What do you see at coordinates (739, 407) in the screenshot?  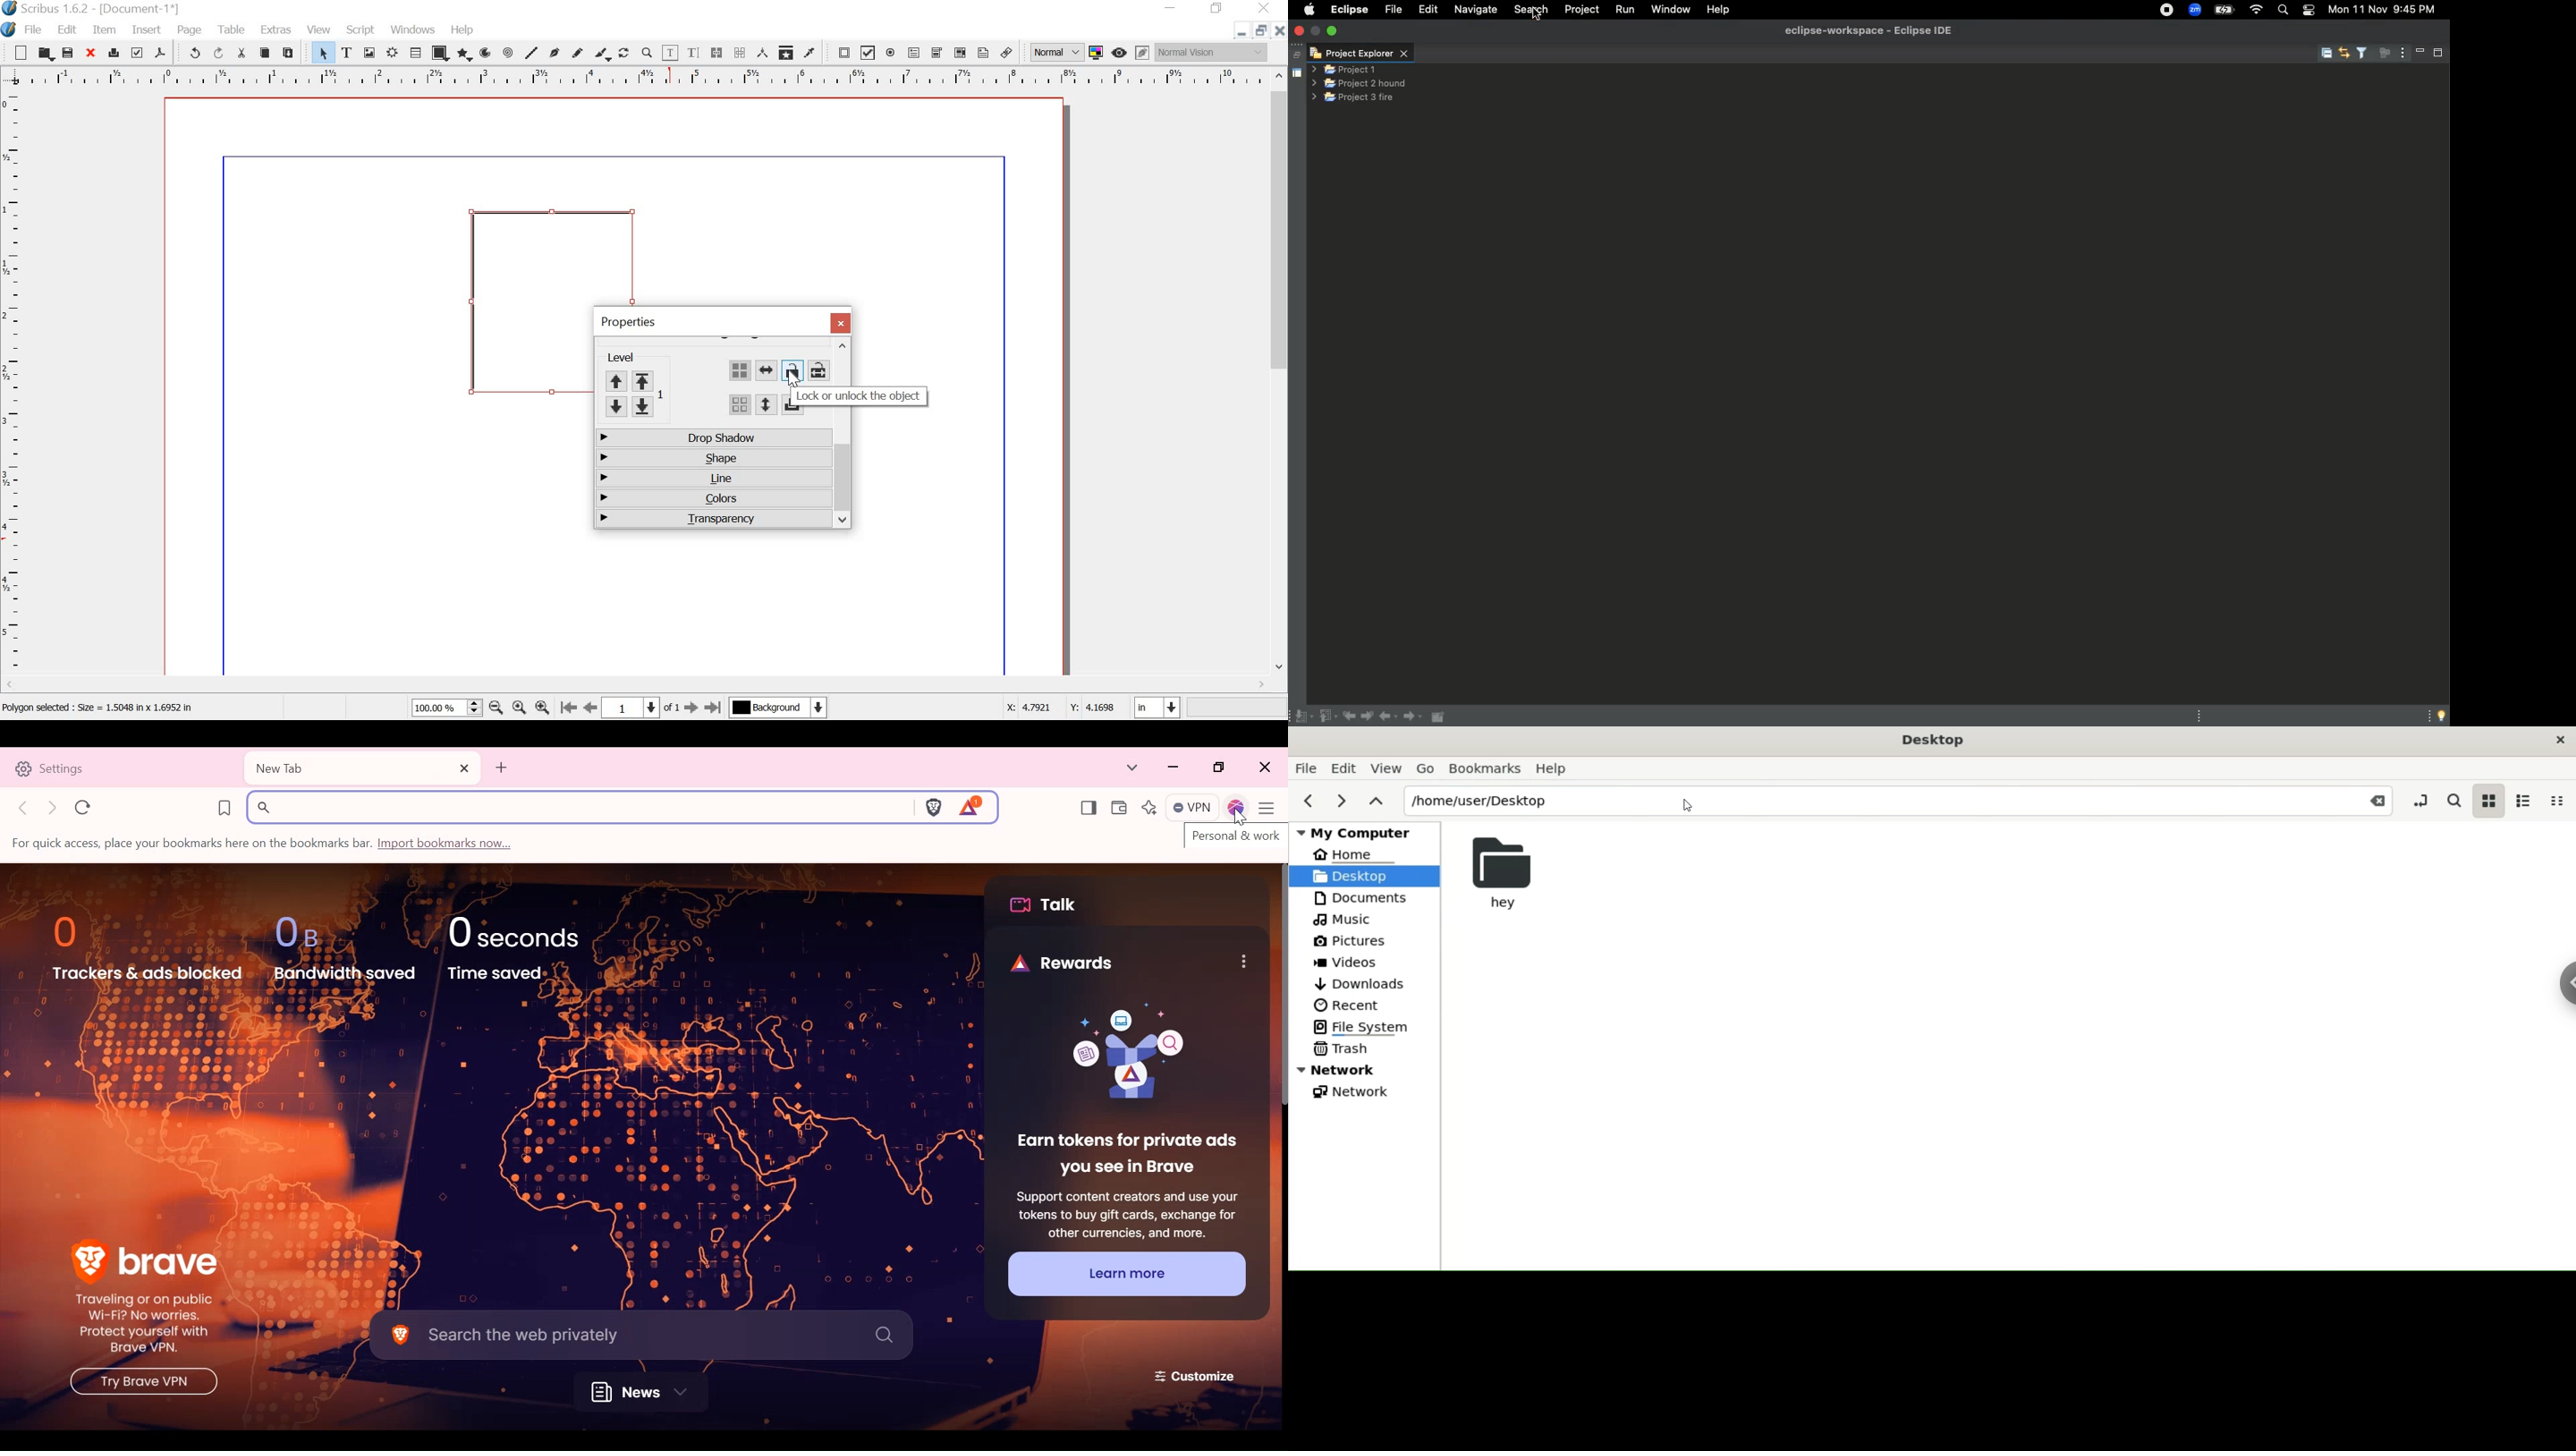 I see `ungroup` at bounding box center [739, 407].